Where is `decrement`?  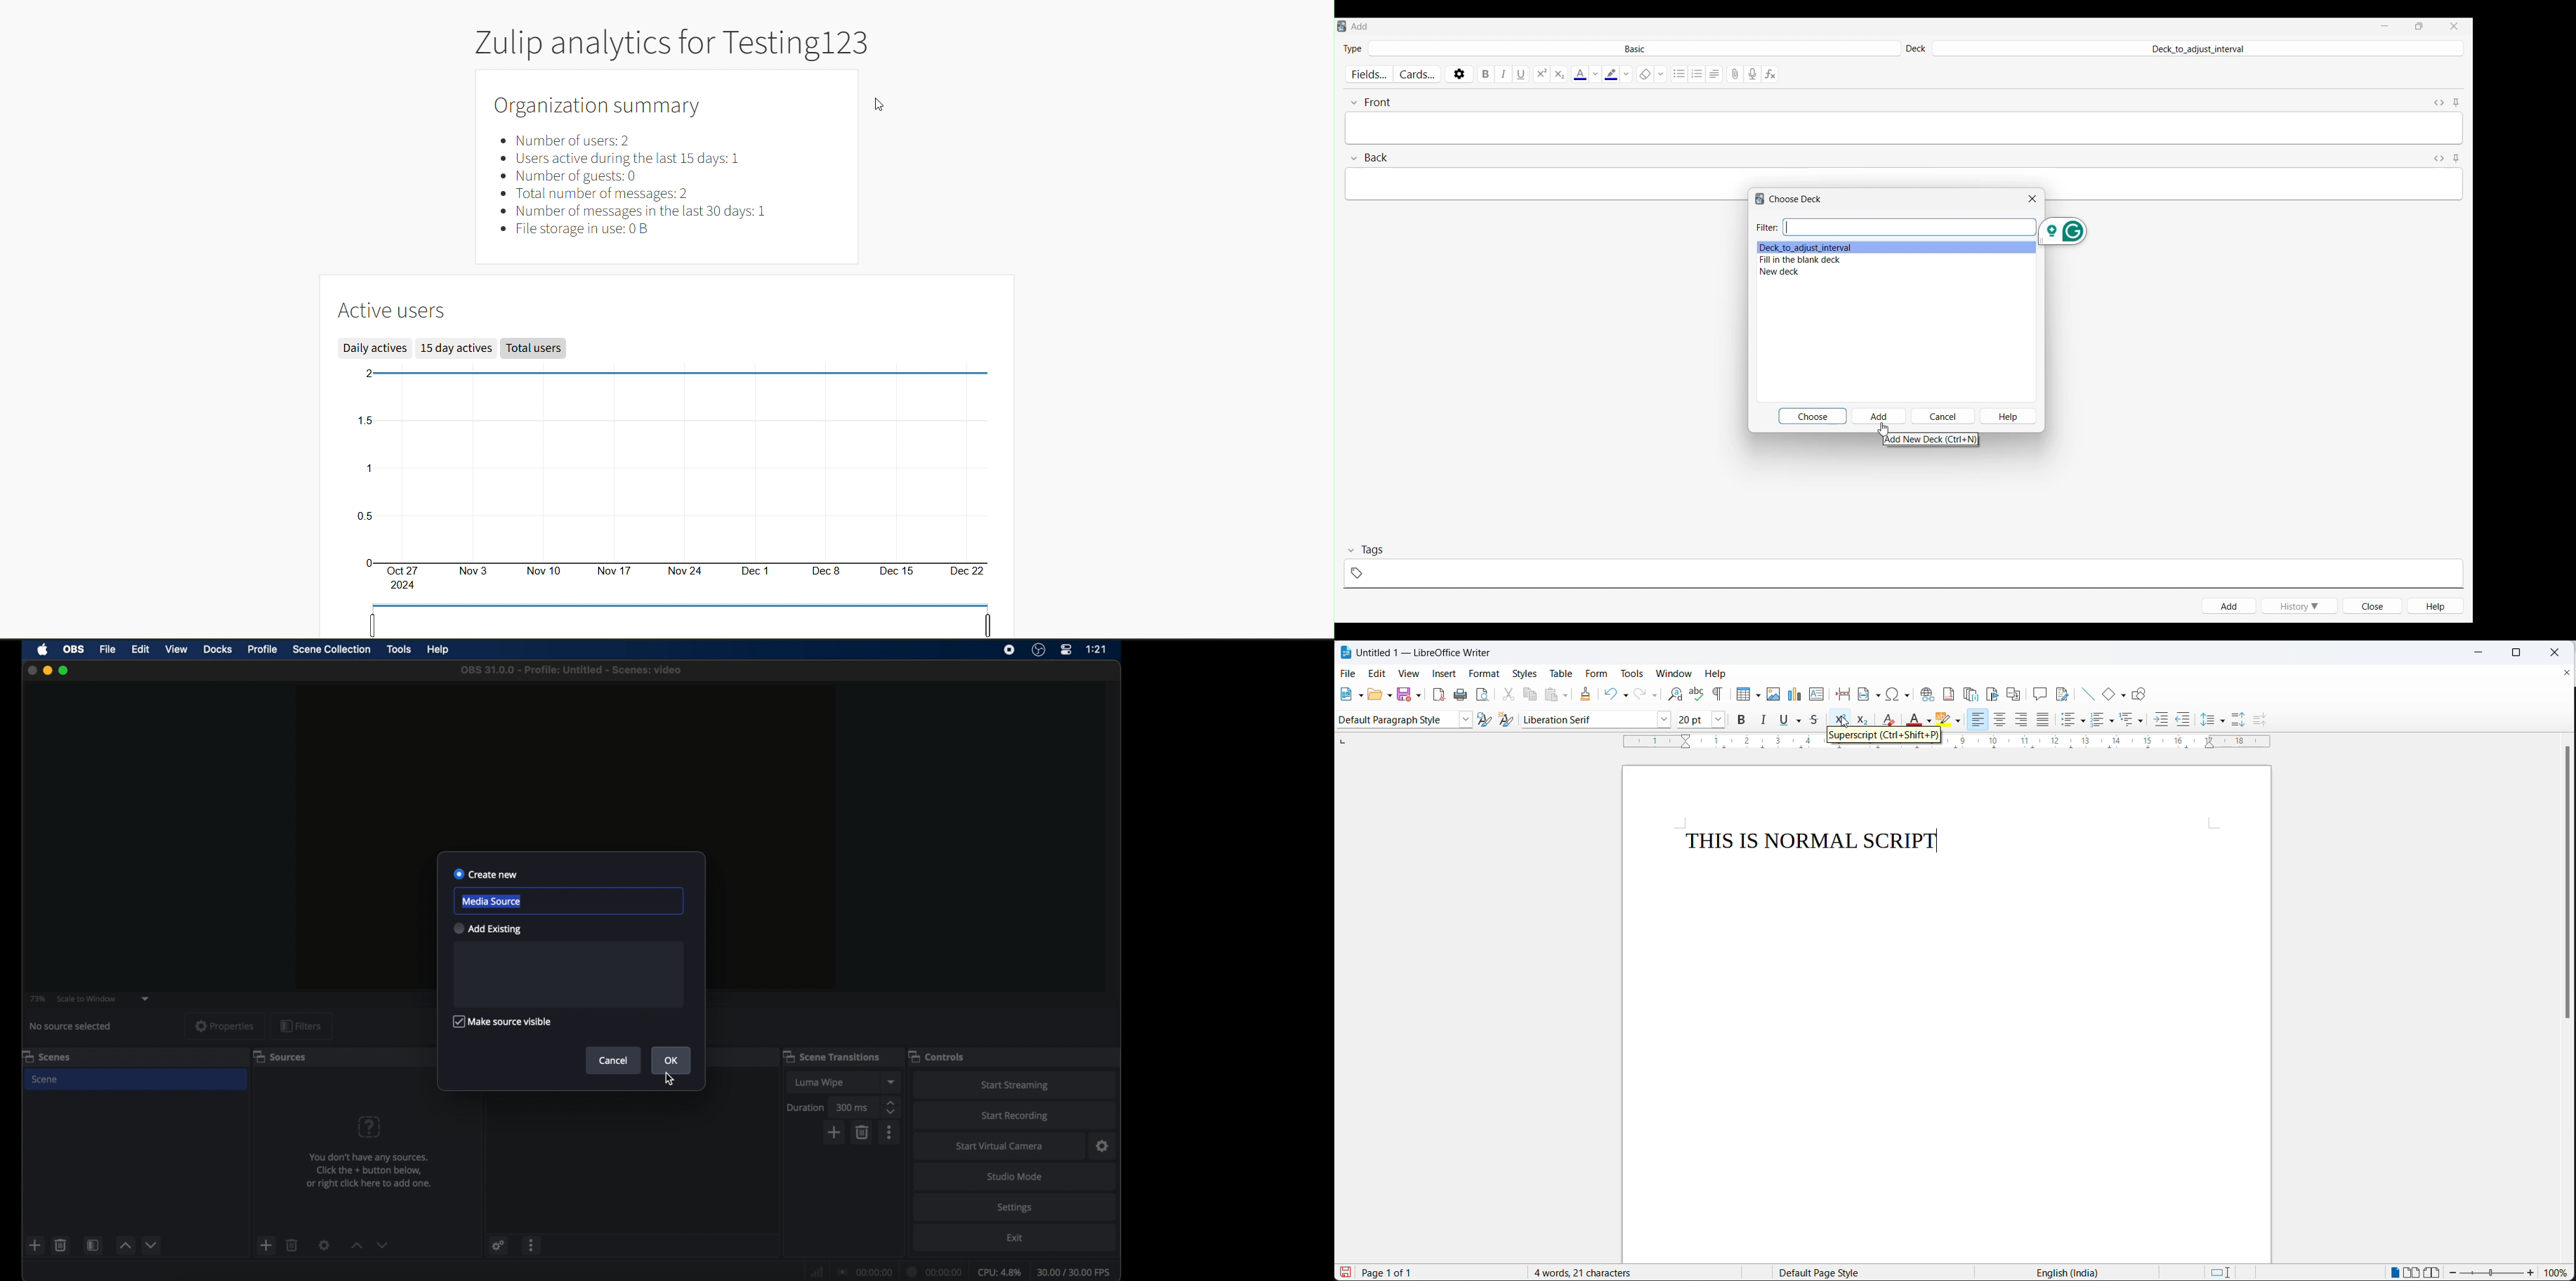
decrement is located at coordinates (152, 1245).